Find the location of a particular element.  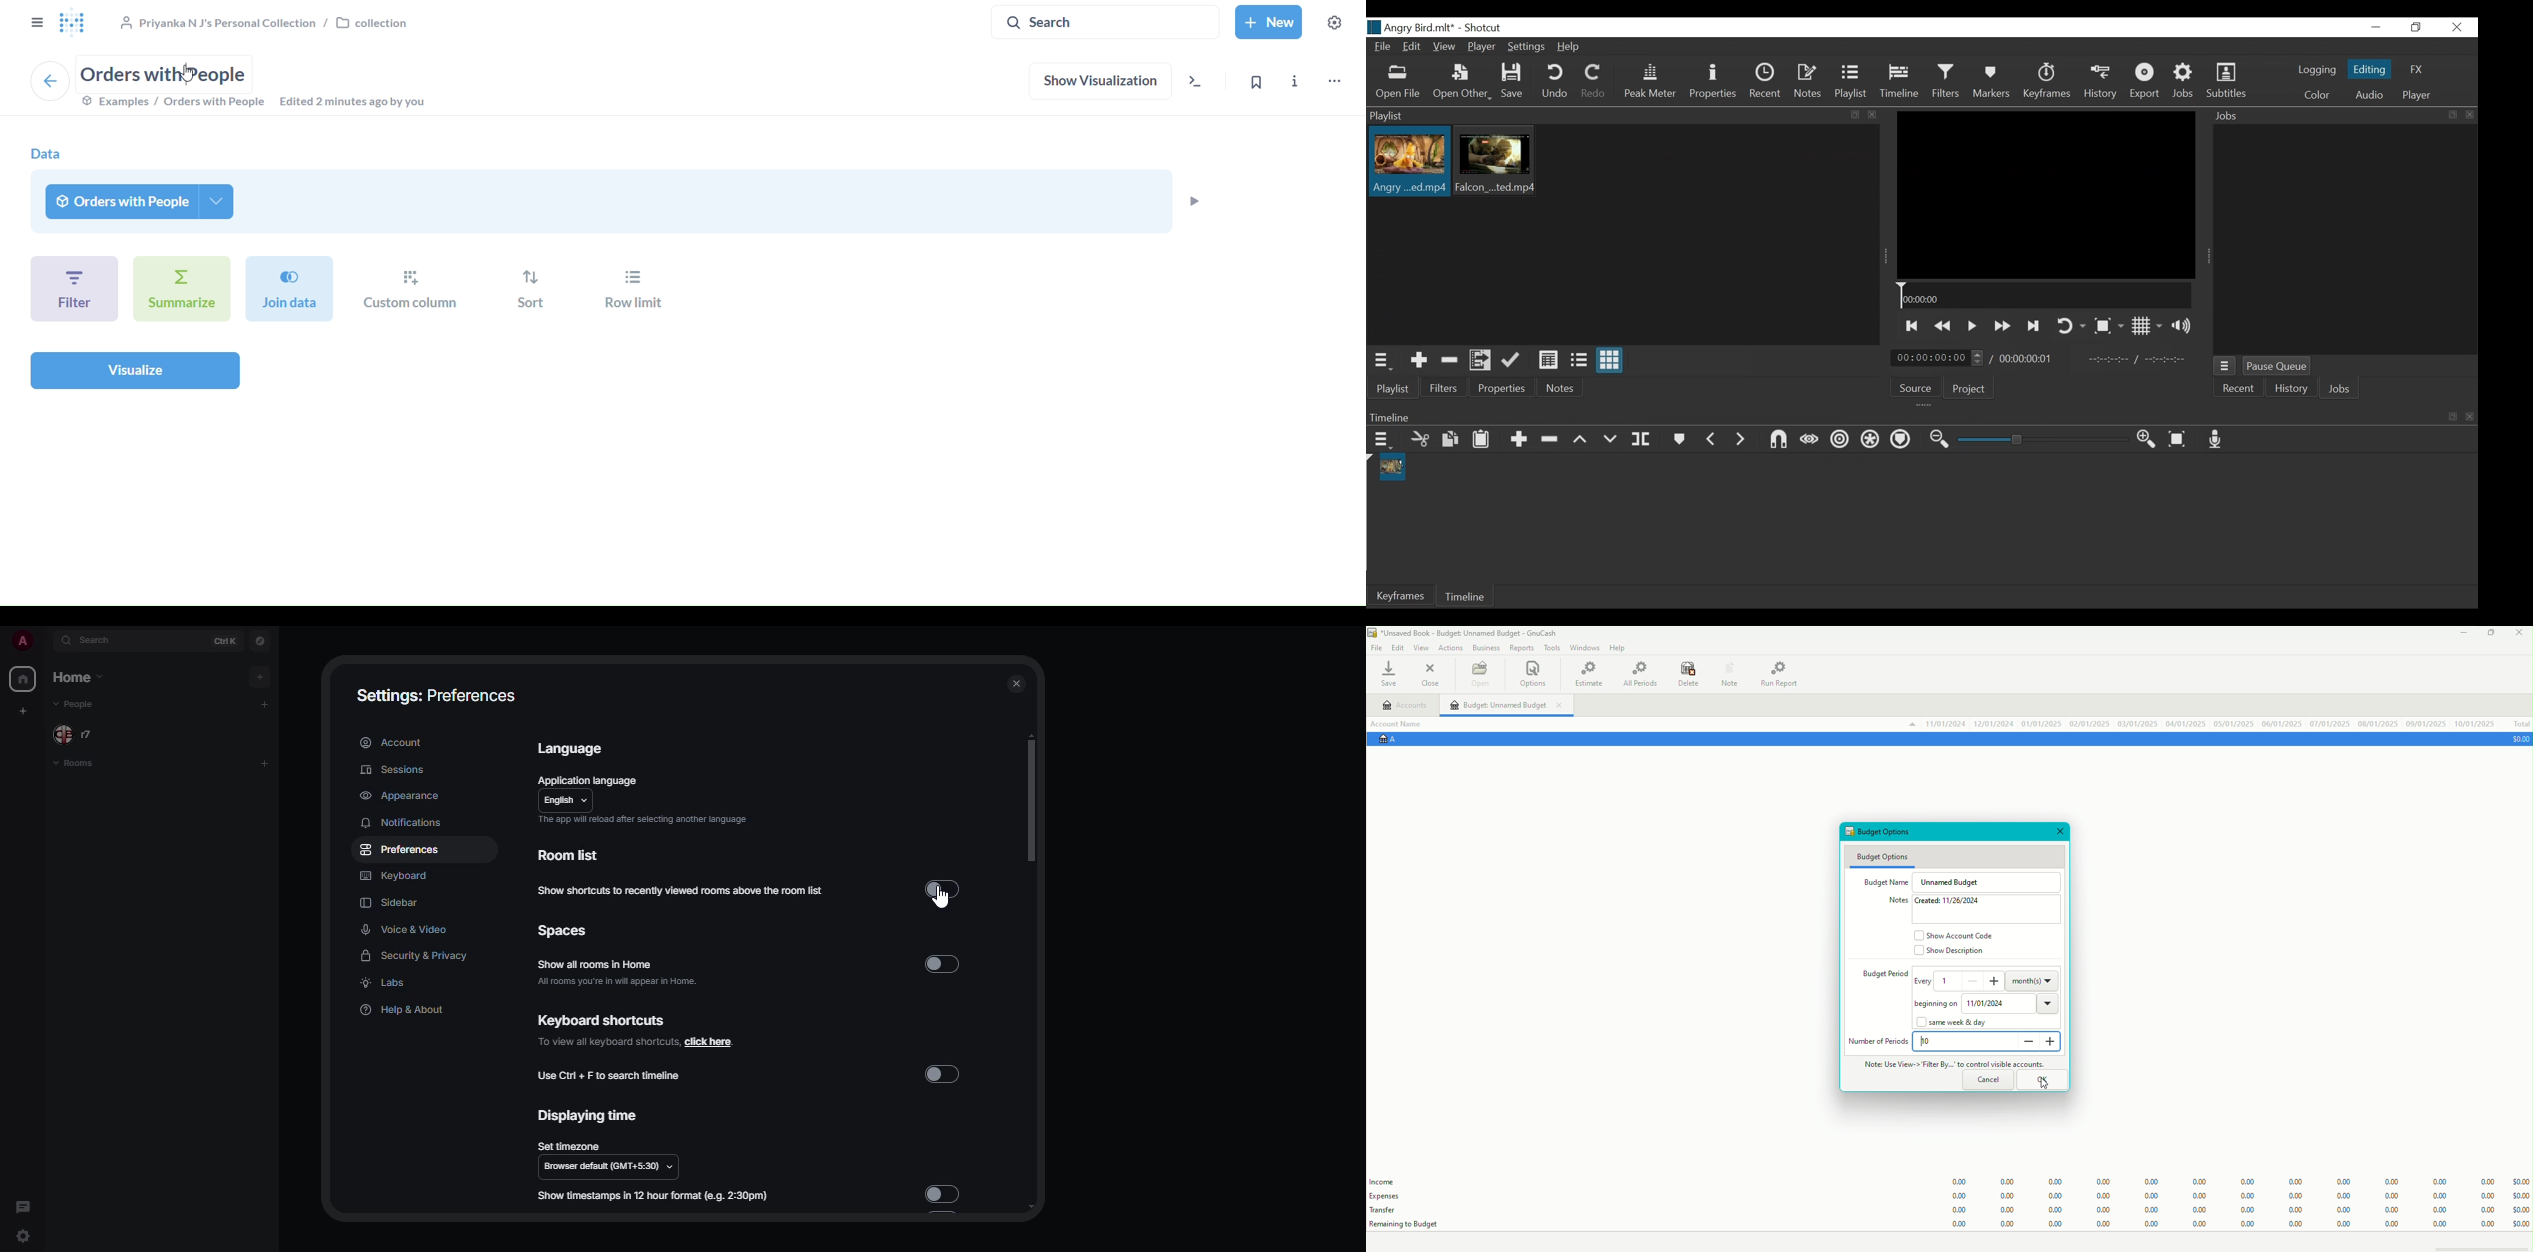

preferences is located at coordinates (402, 852).